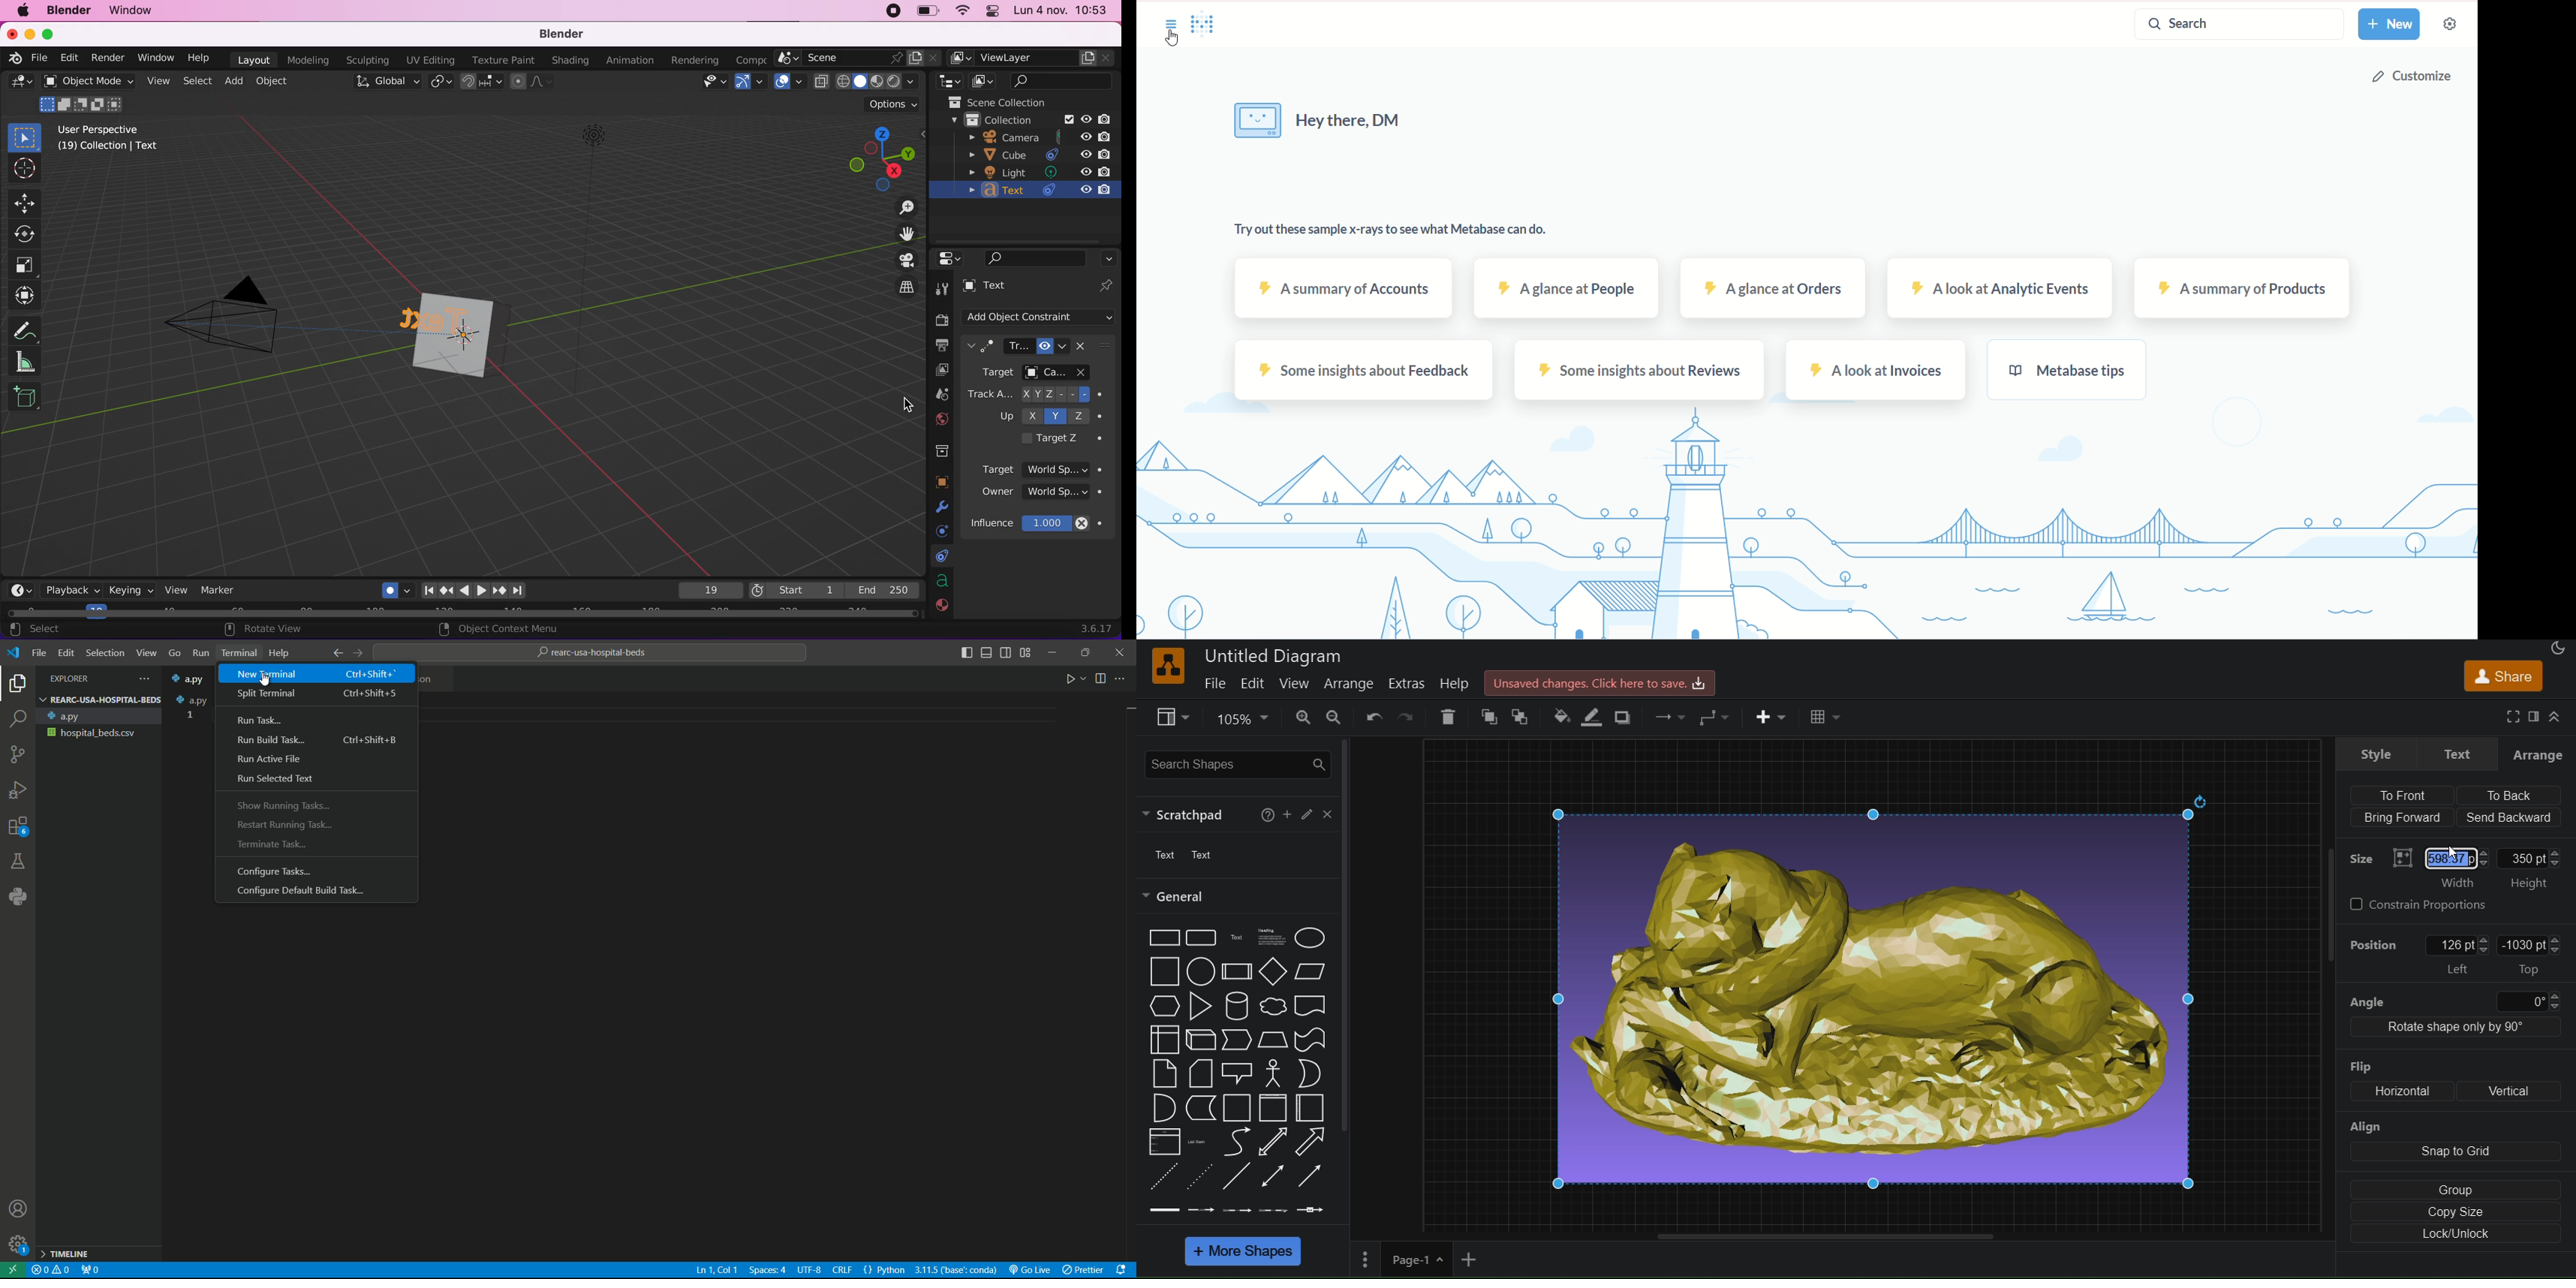  What do you see at coordinates (2532, 955) in the screenshot?
I see `-1030pt Top` at bounding box center [2532, 955].